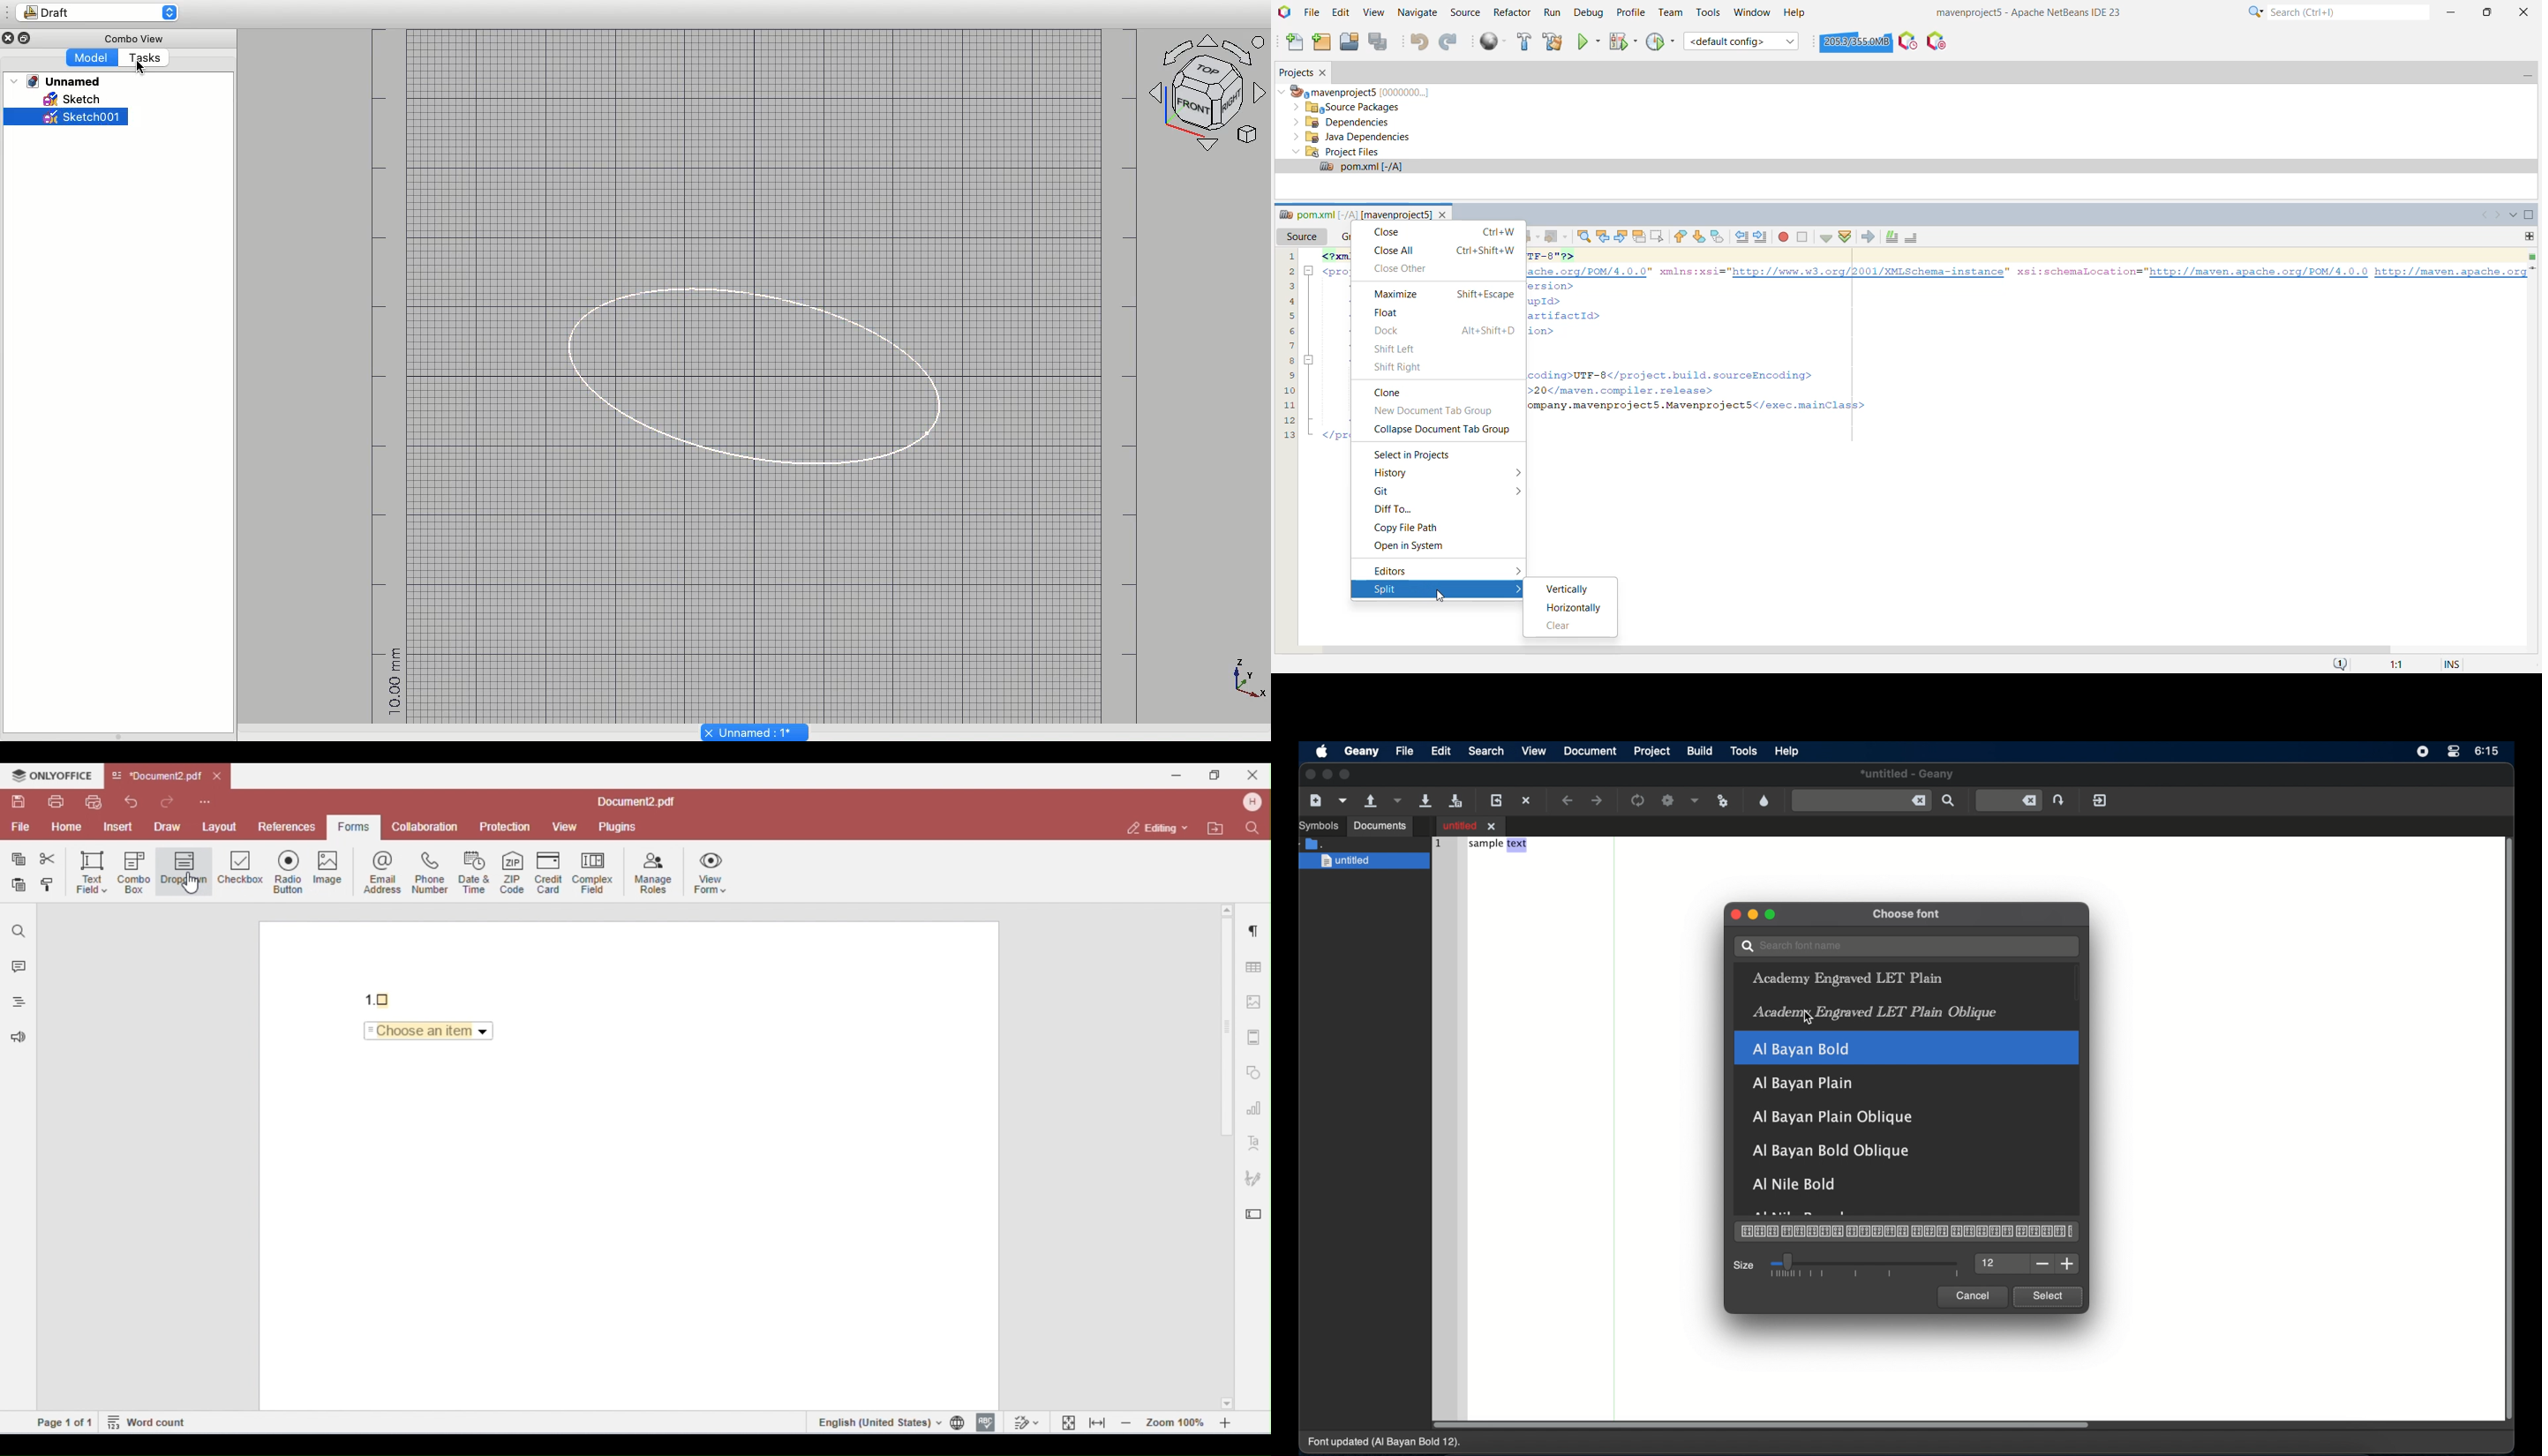 The width and height of the screenshot is (2548, 1456). What do you see at coordinates (2043, 1264) in the screenshot?
I see `decrement` at bounding box center [2043, 1264].